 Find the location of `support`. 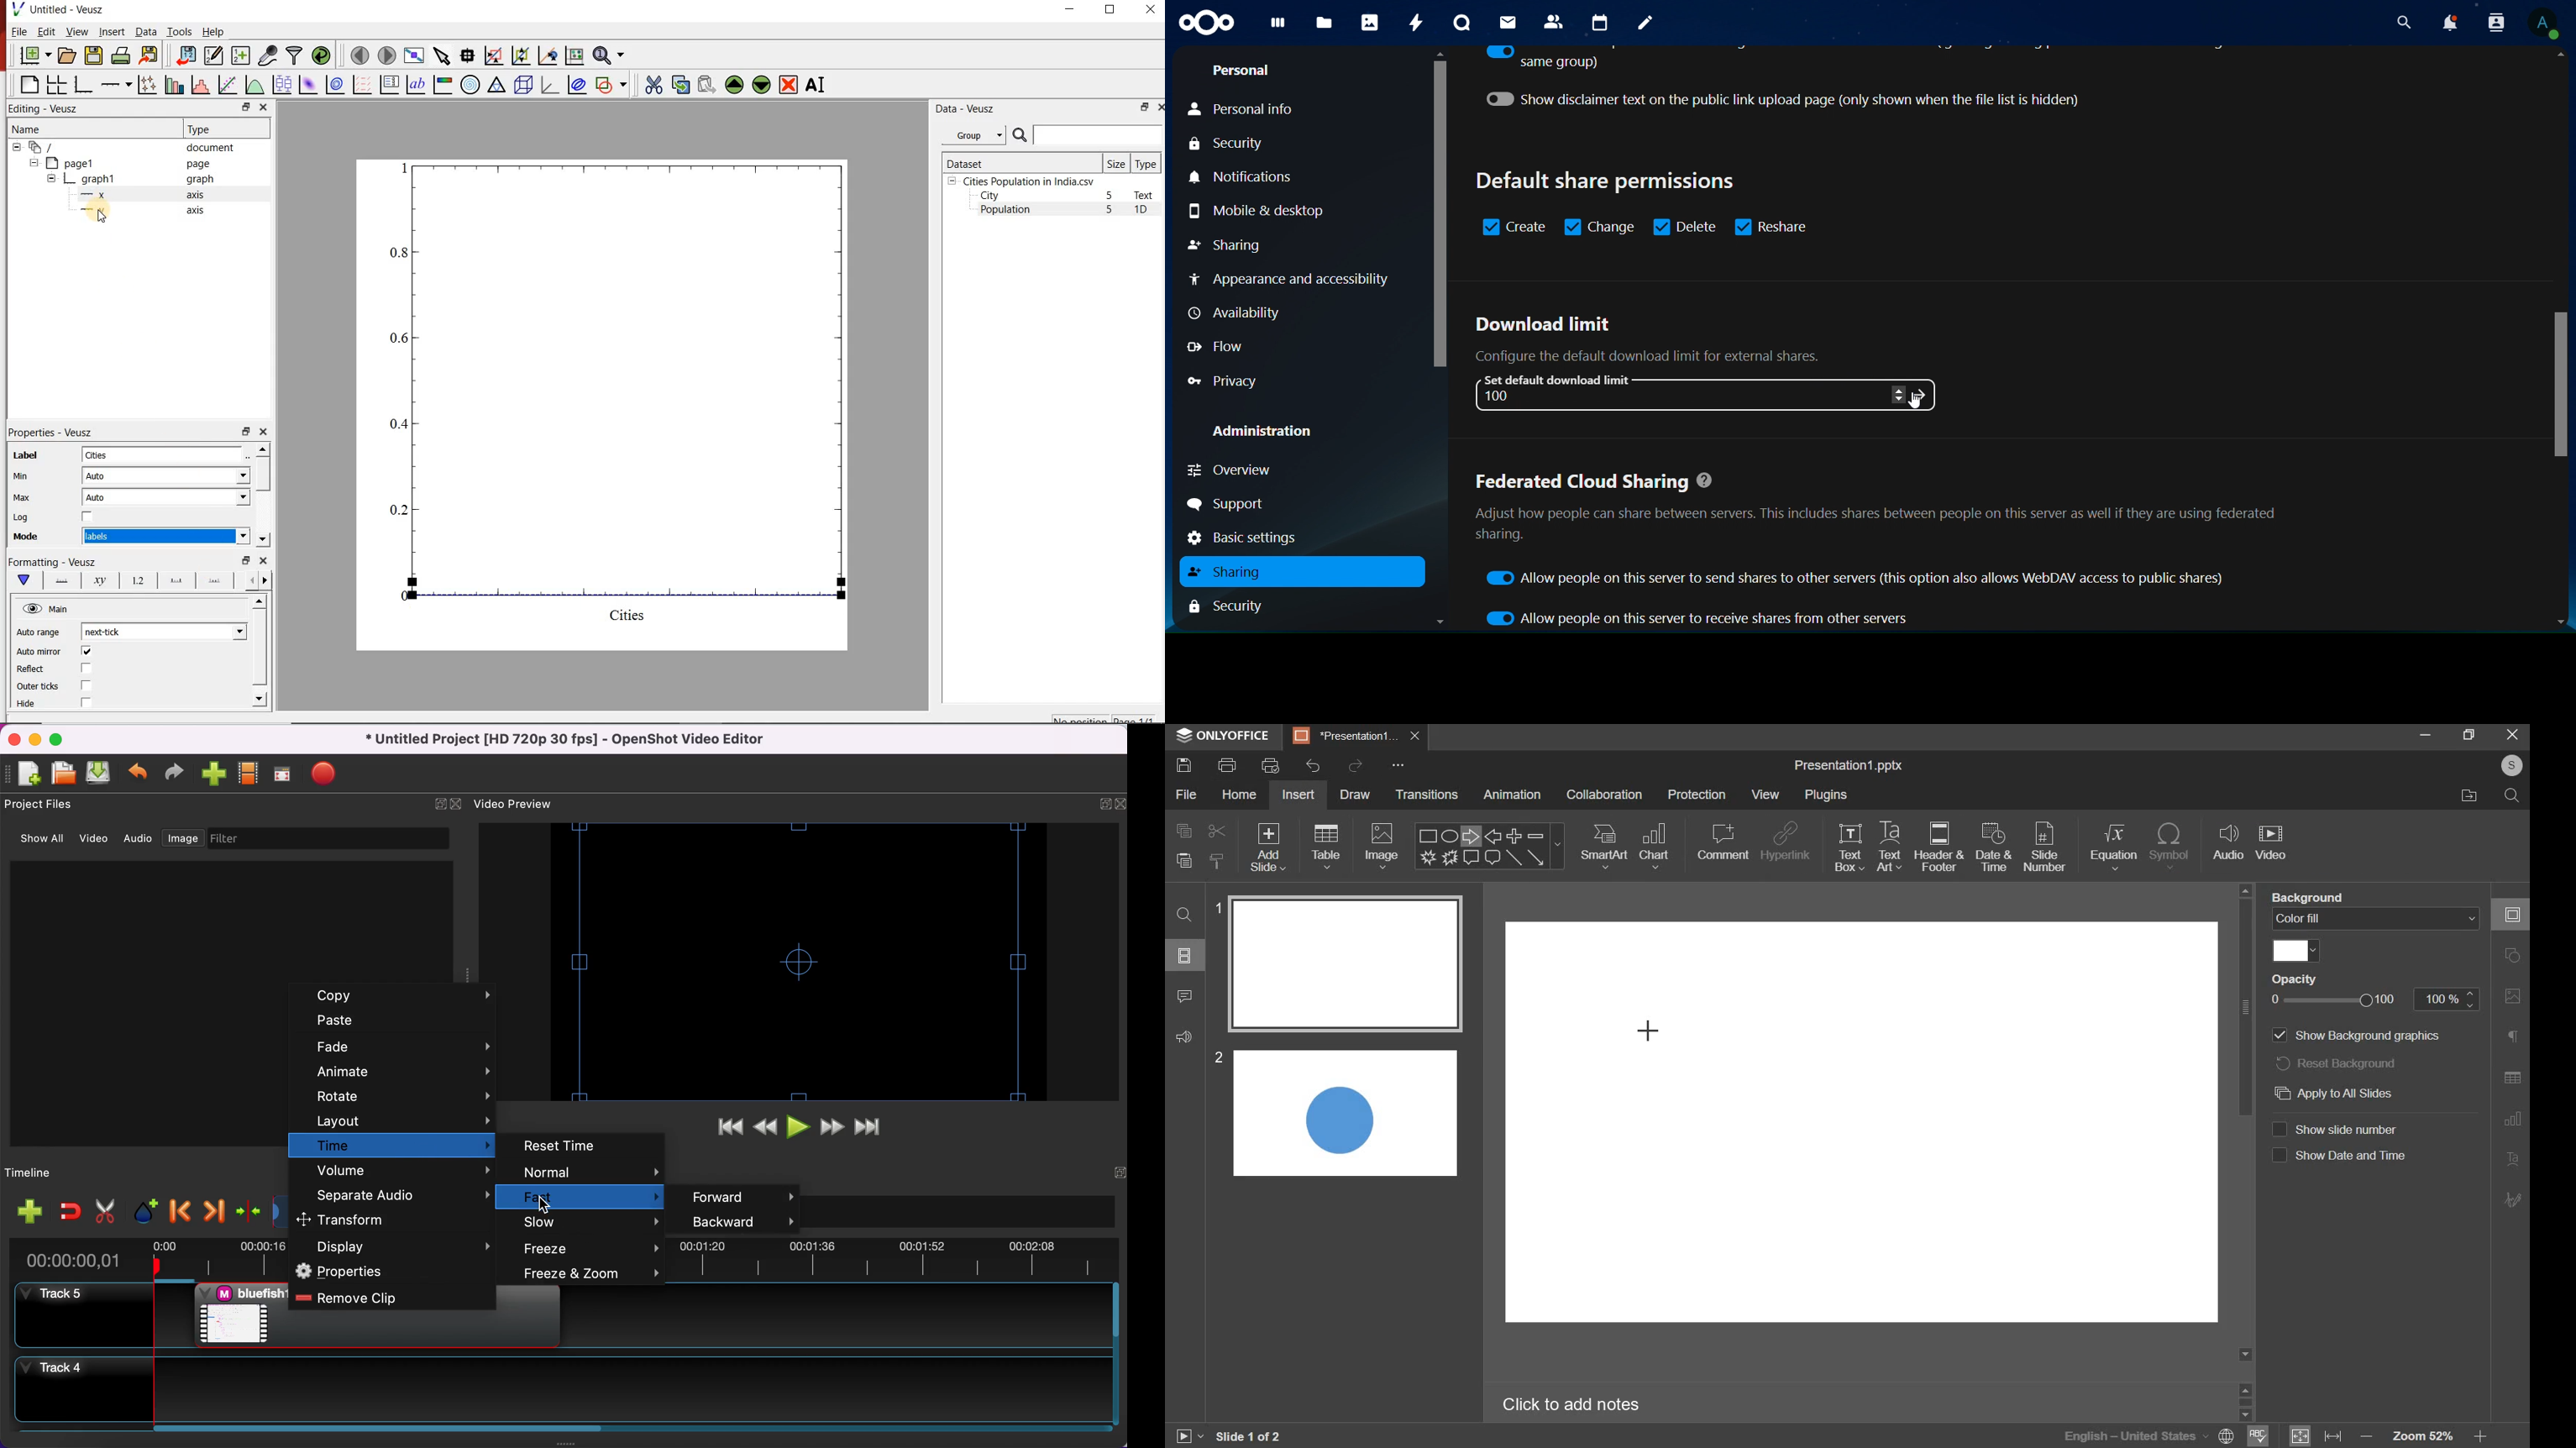

support is located at coordinates (1232, 505).